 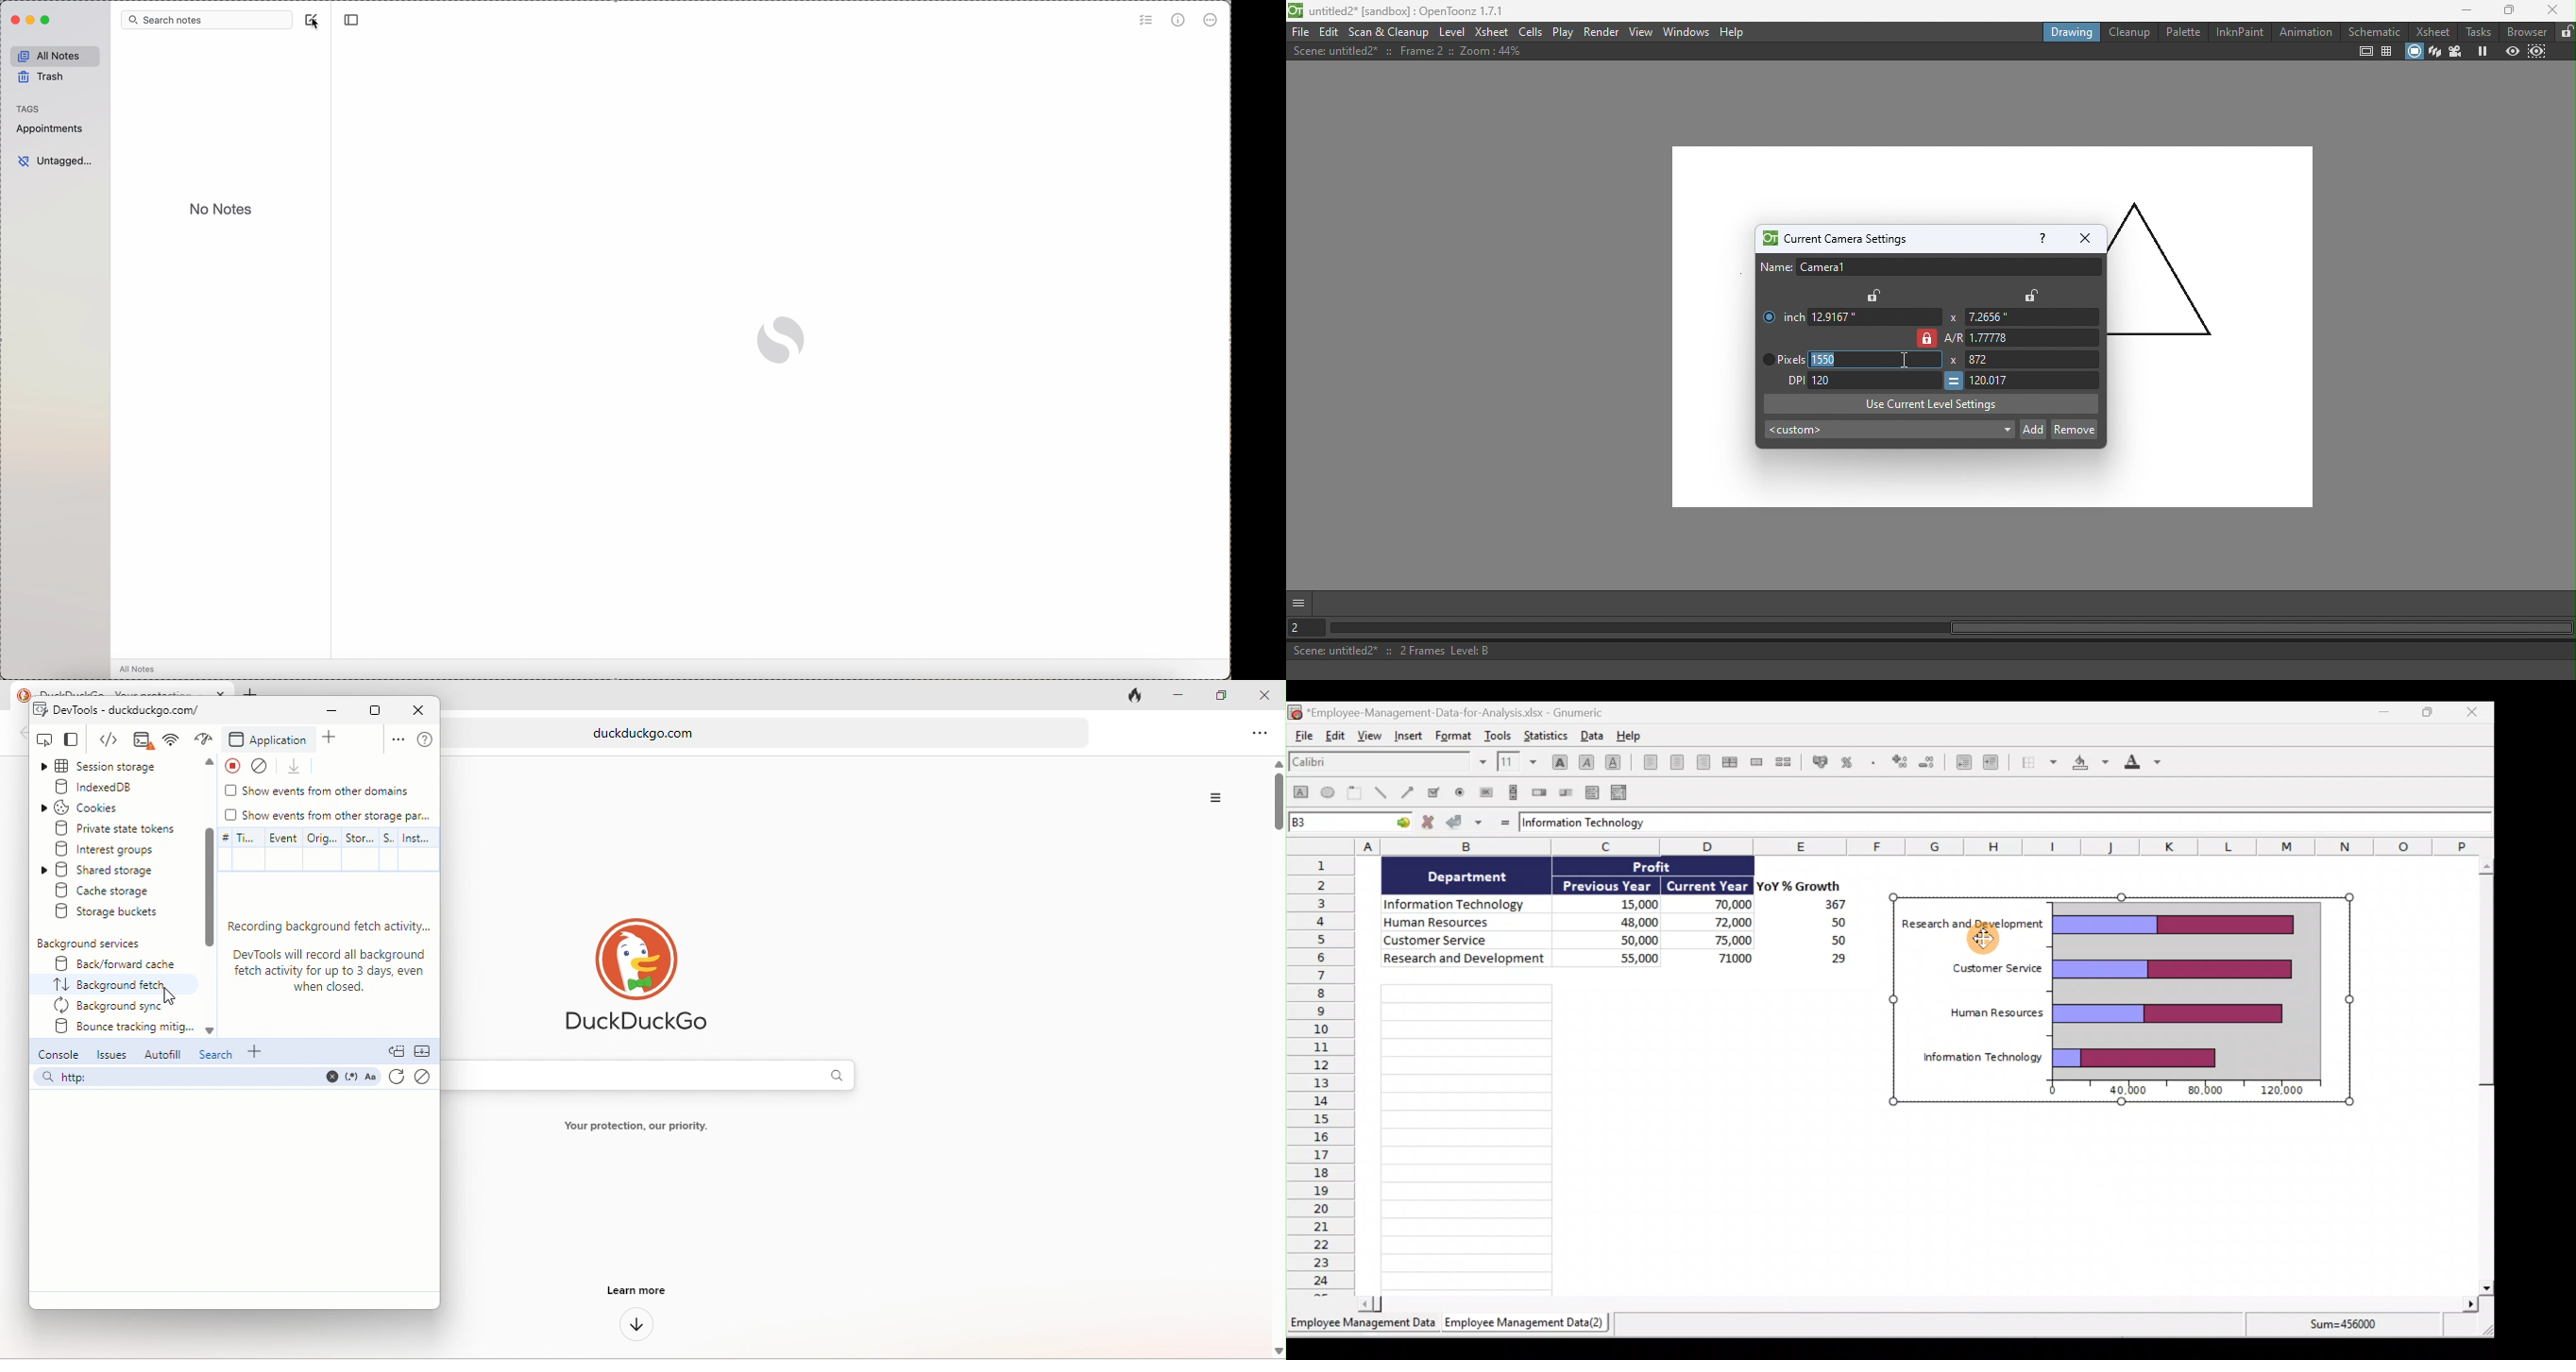 I want to click on create note, so click(x=309, y=16).